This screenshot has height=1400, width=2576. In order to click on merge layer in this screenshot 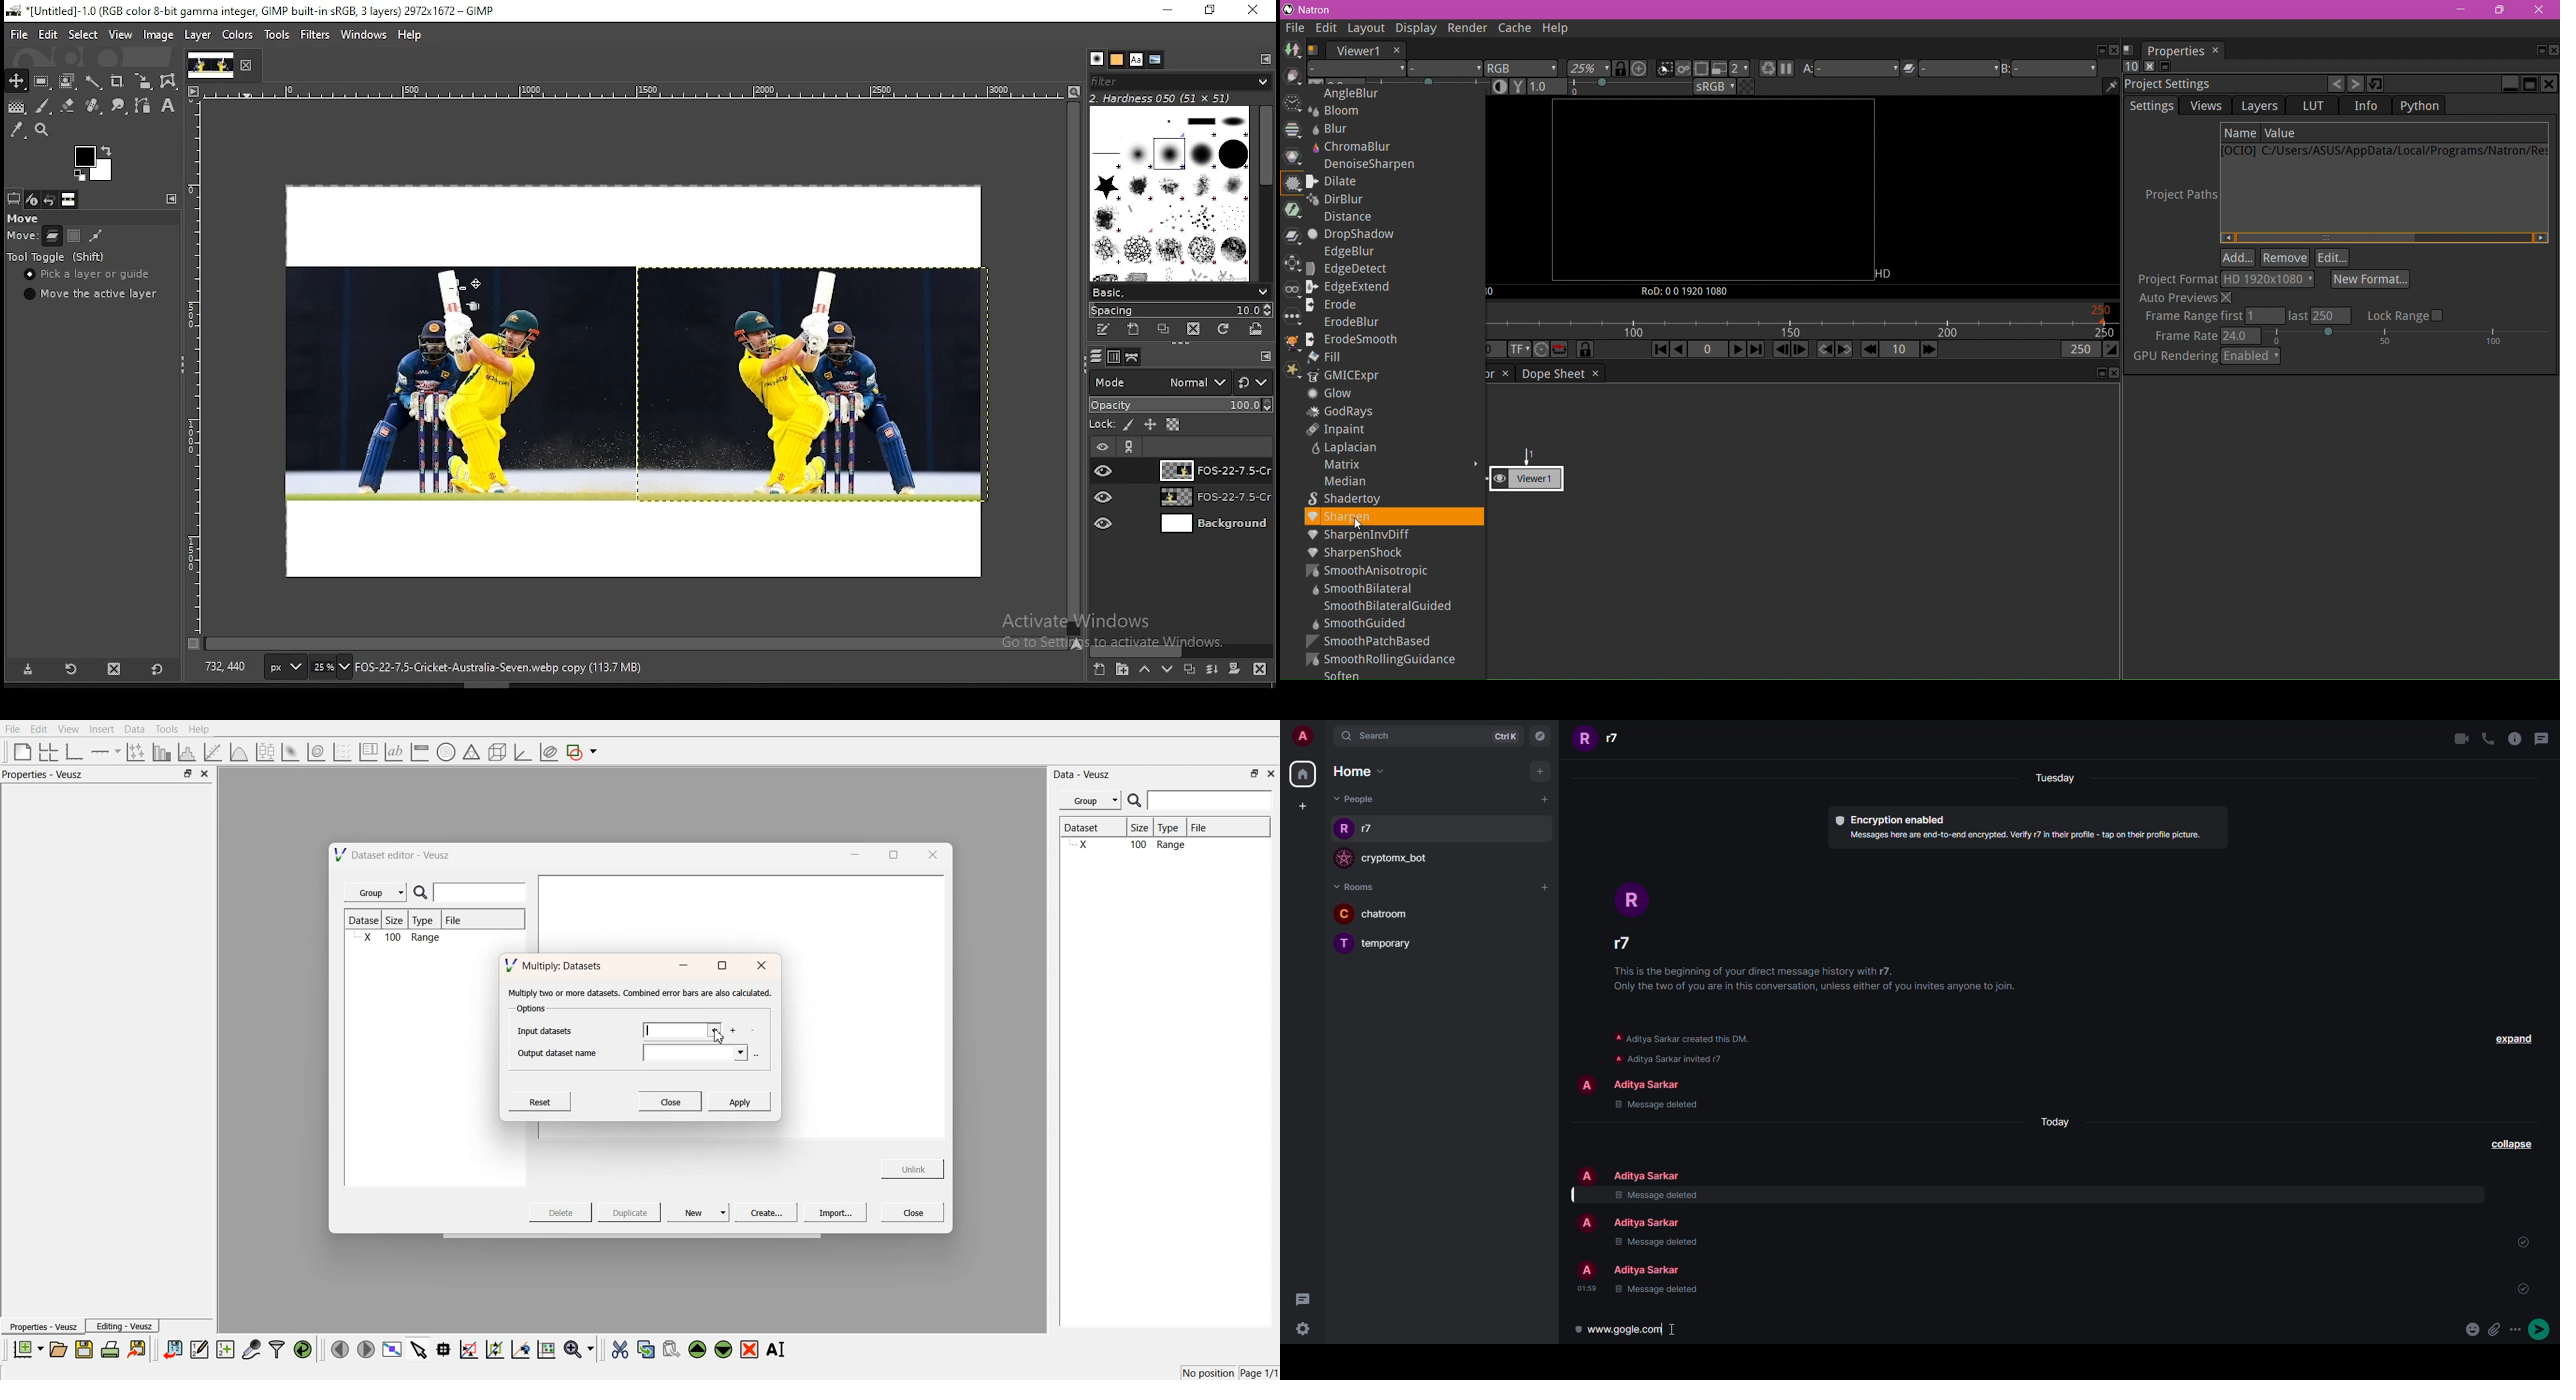, I will do `click(1212, 669)`.